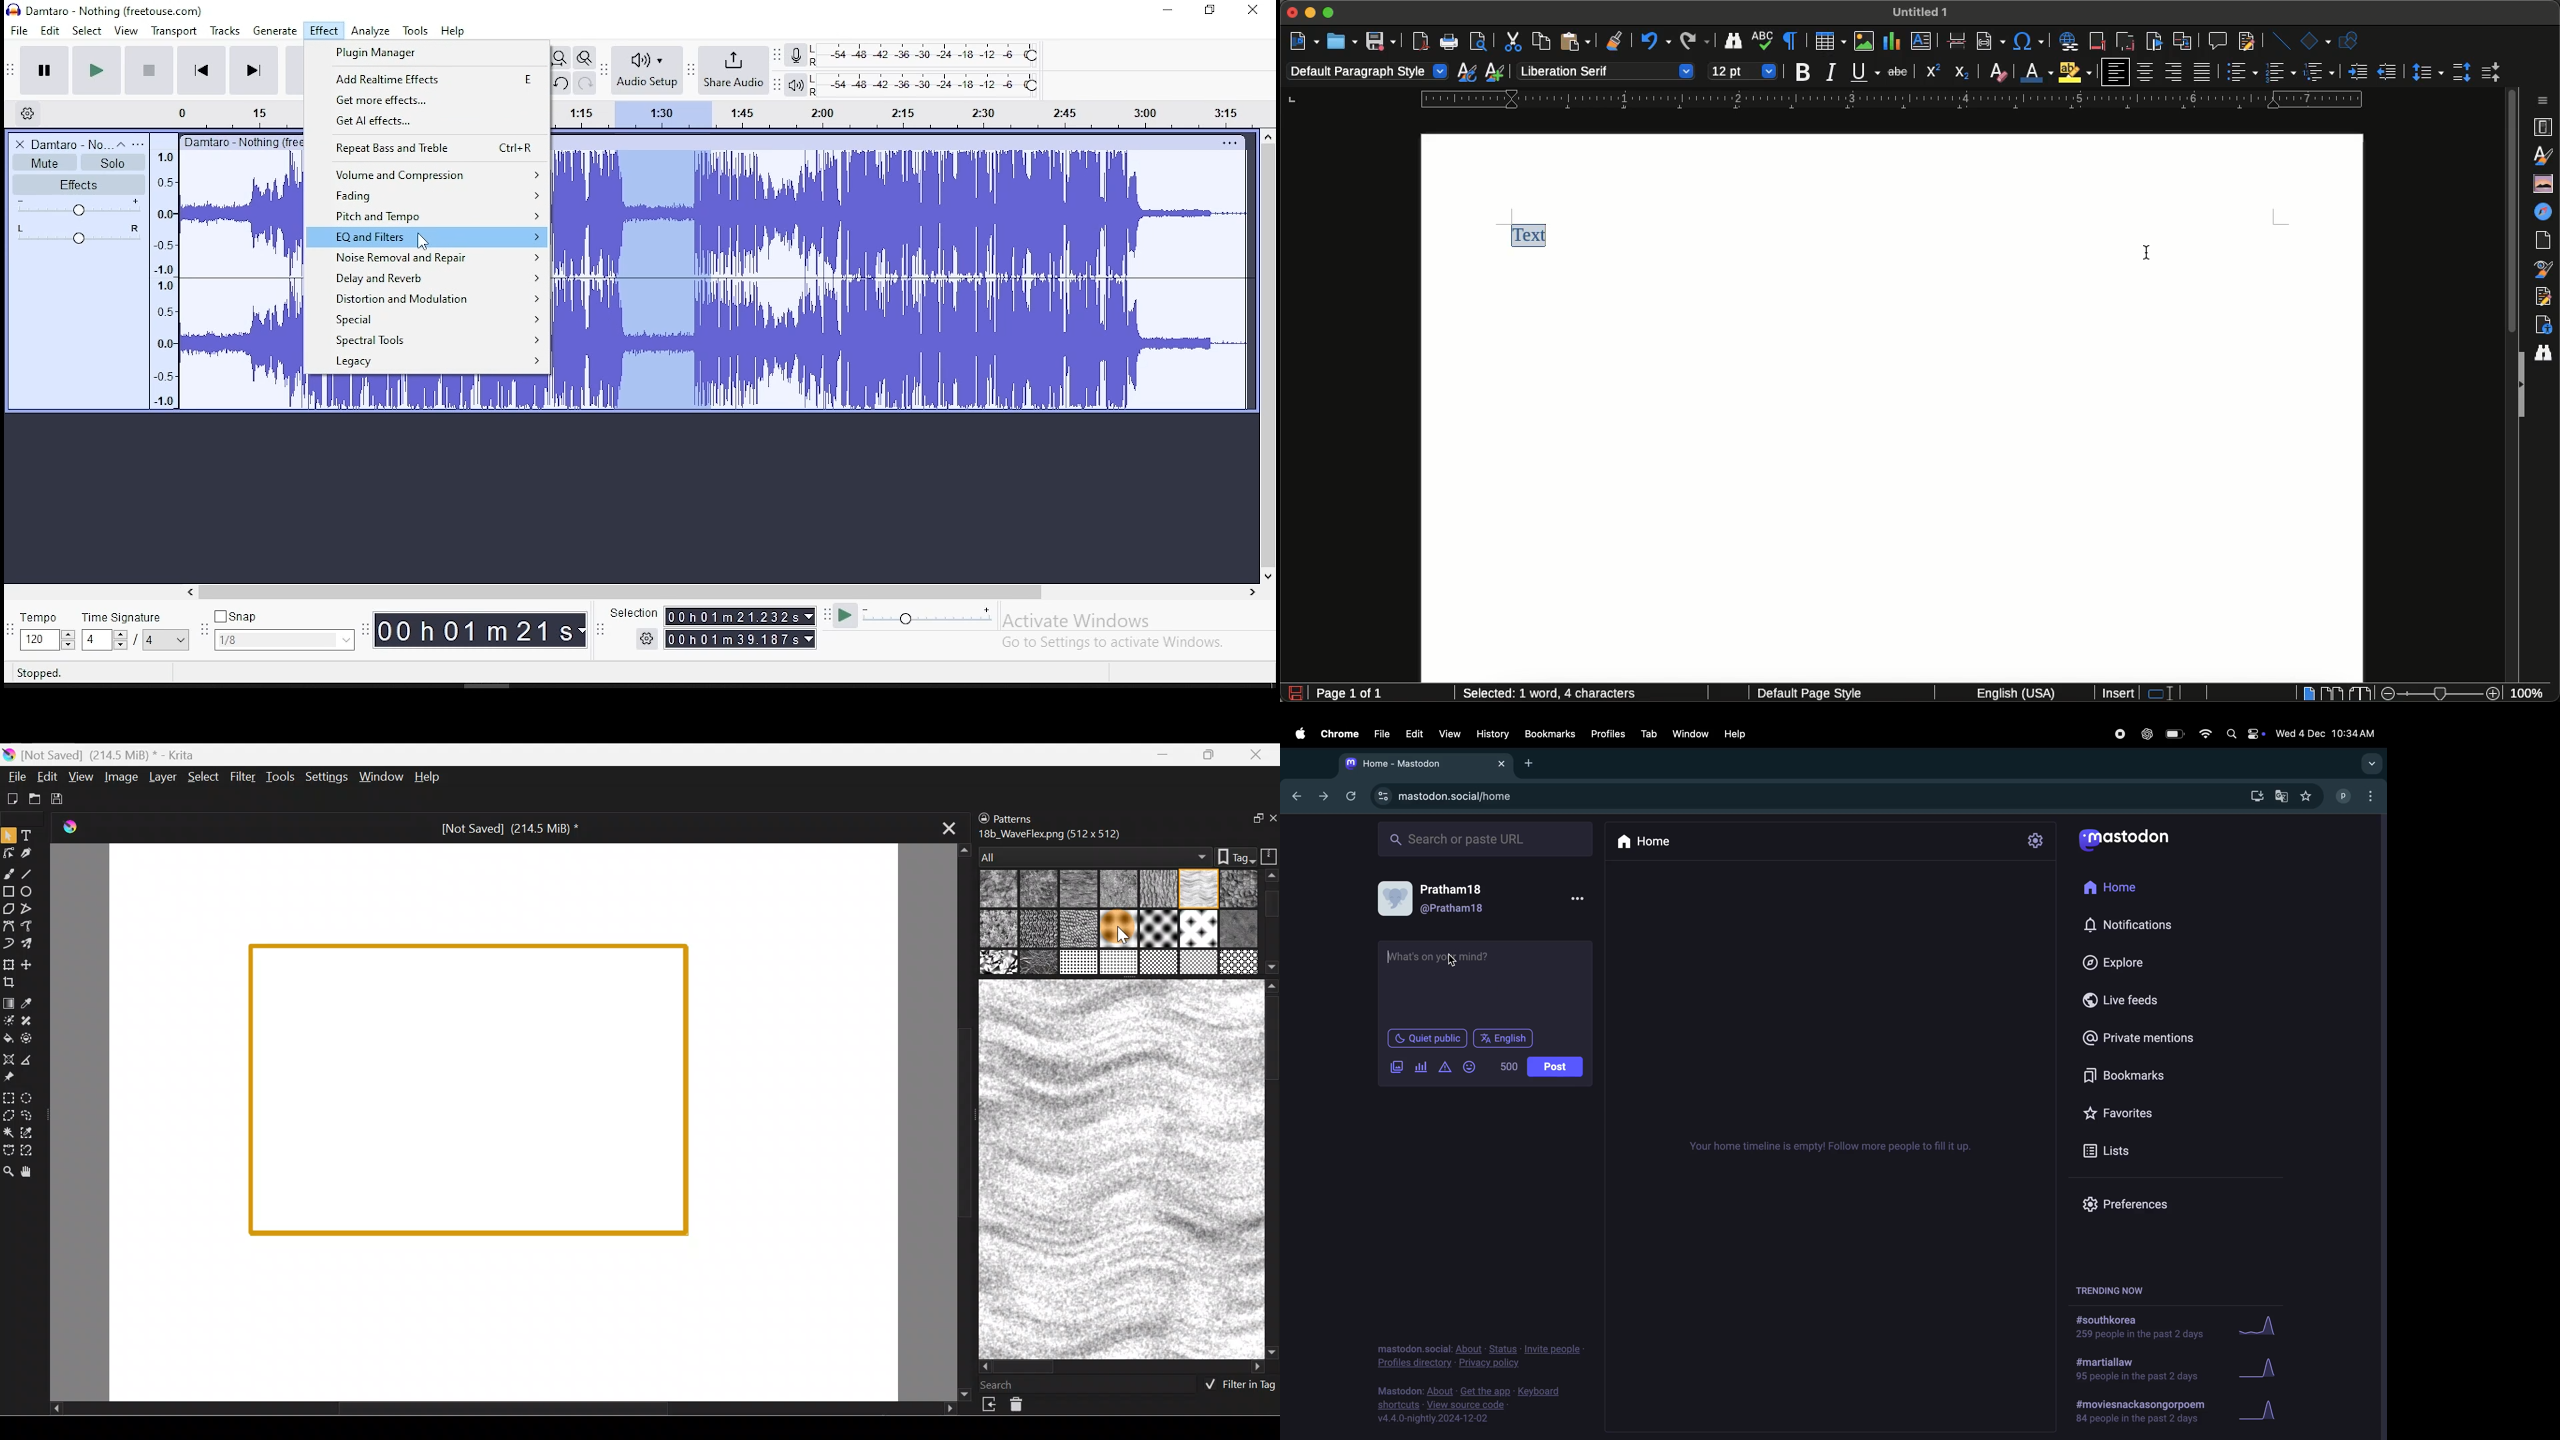 The image size is (2576, 1456). I want to click on 02b Wooftissue.png, so click(1075, 889).